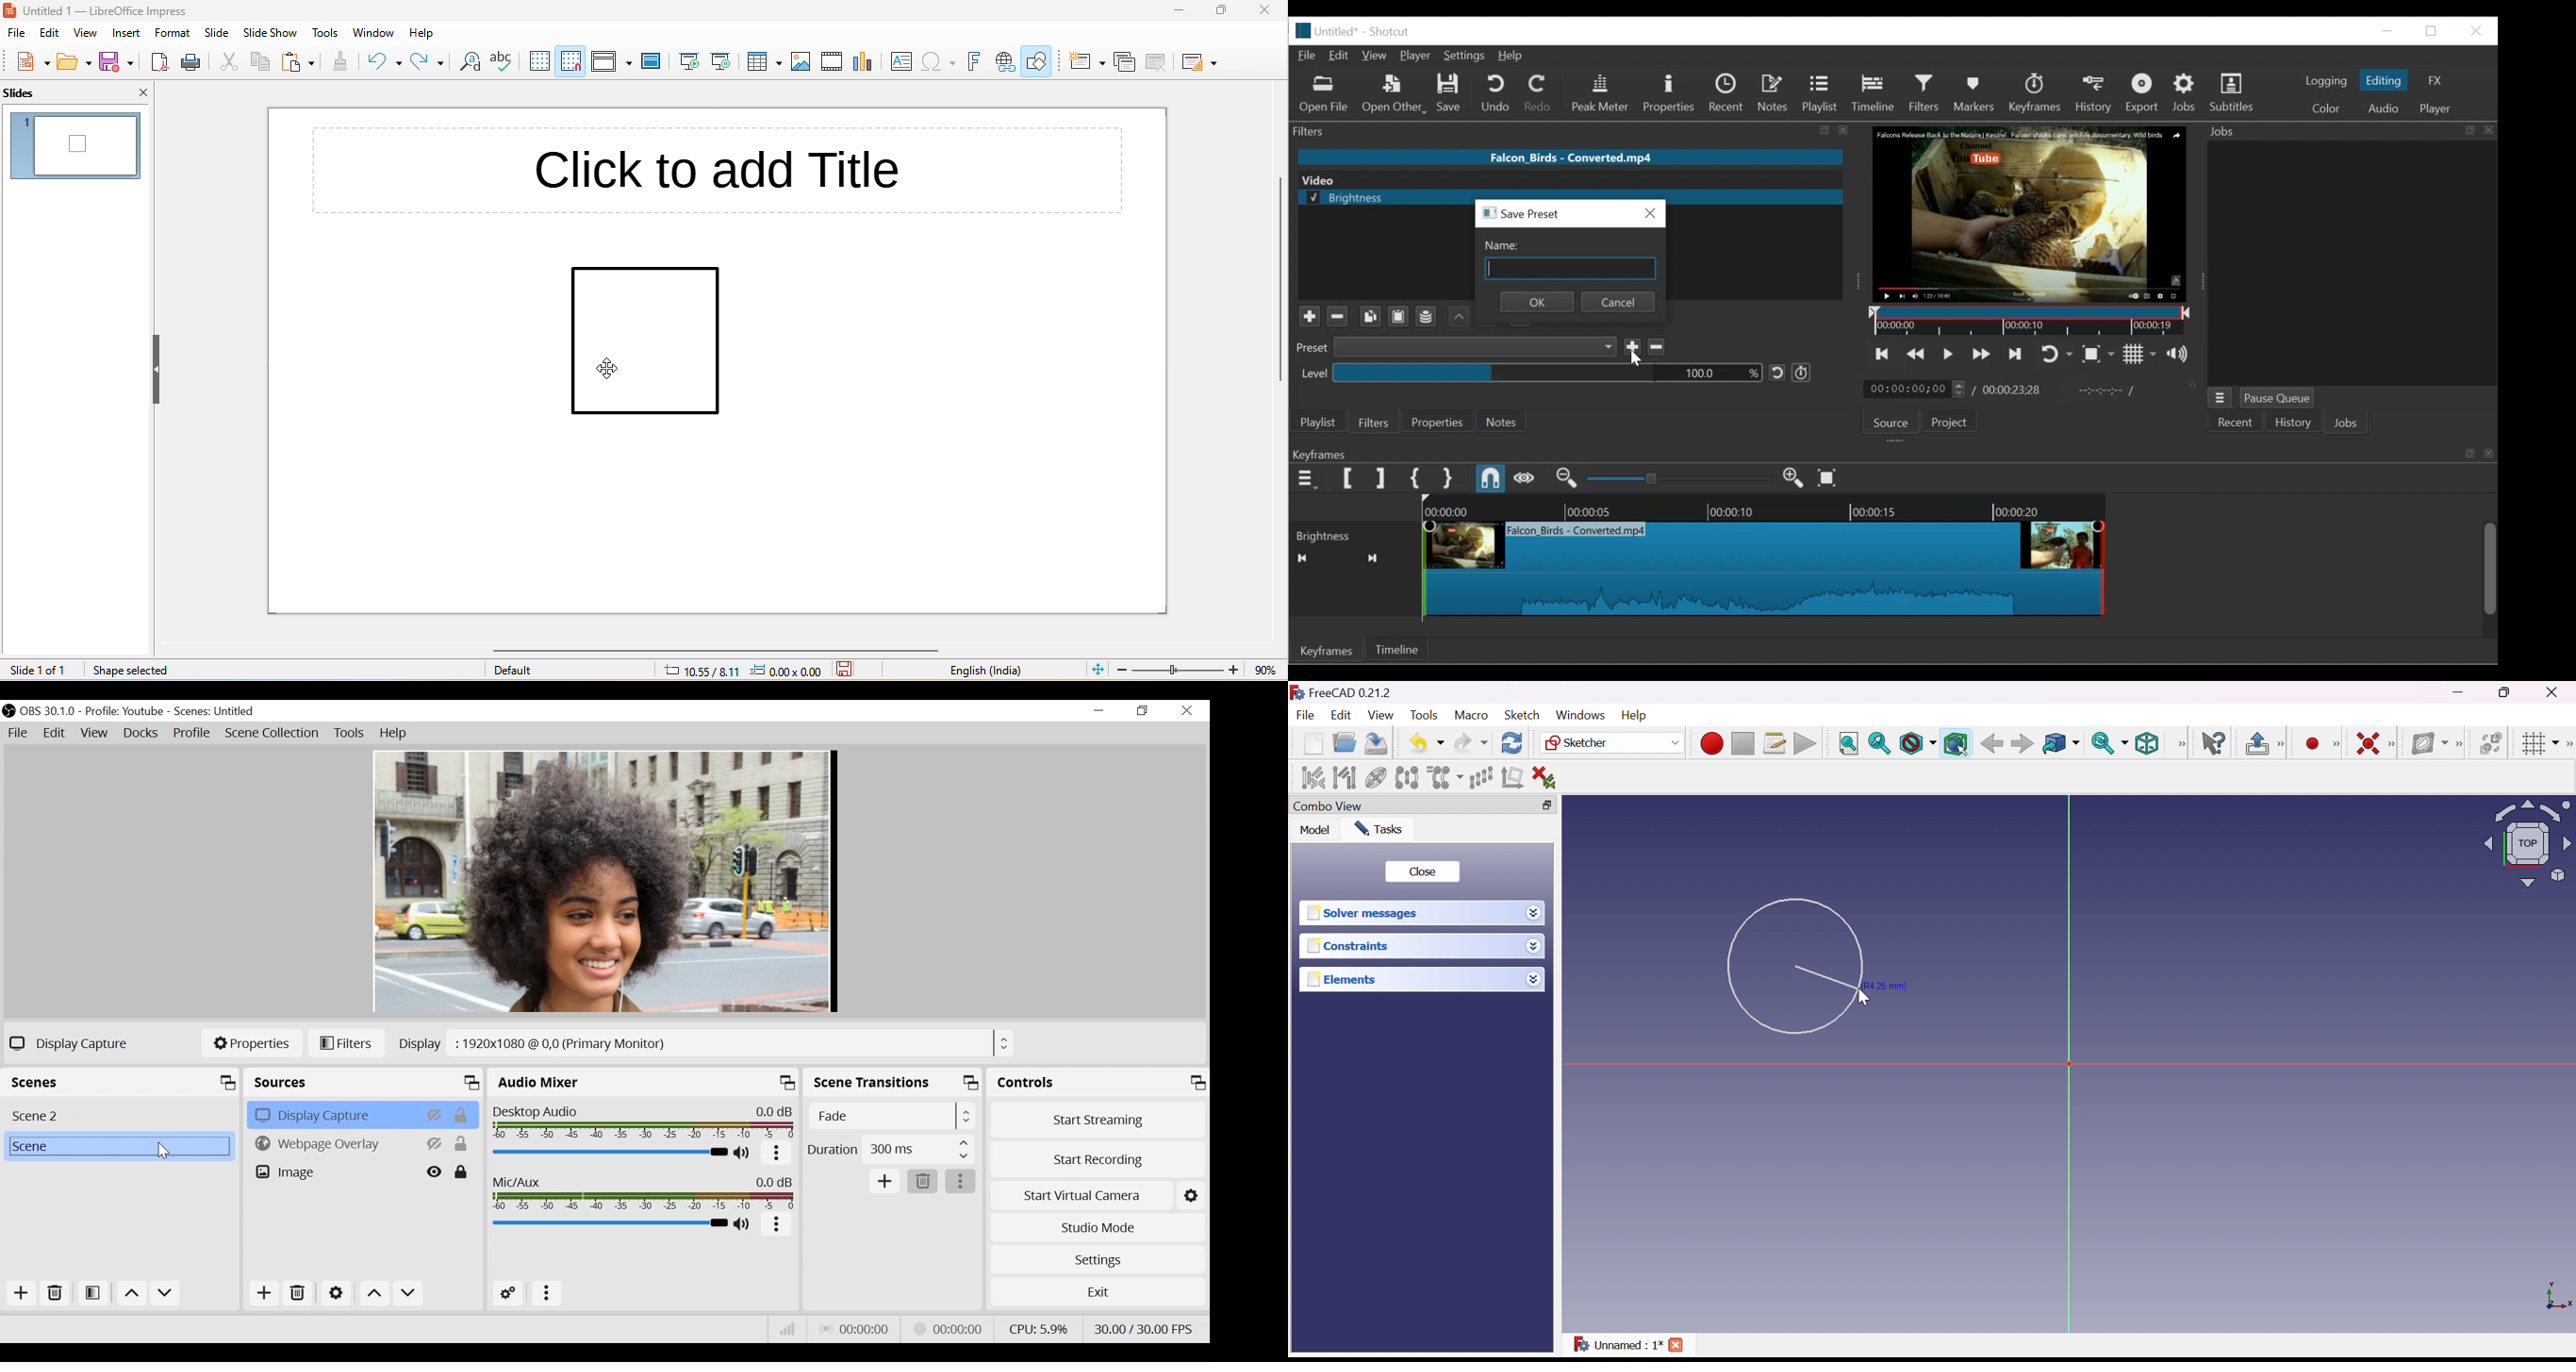 This screenshot has height=1372, width=2576. I want to click on Jobs Menu, so click(2222, 398).